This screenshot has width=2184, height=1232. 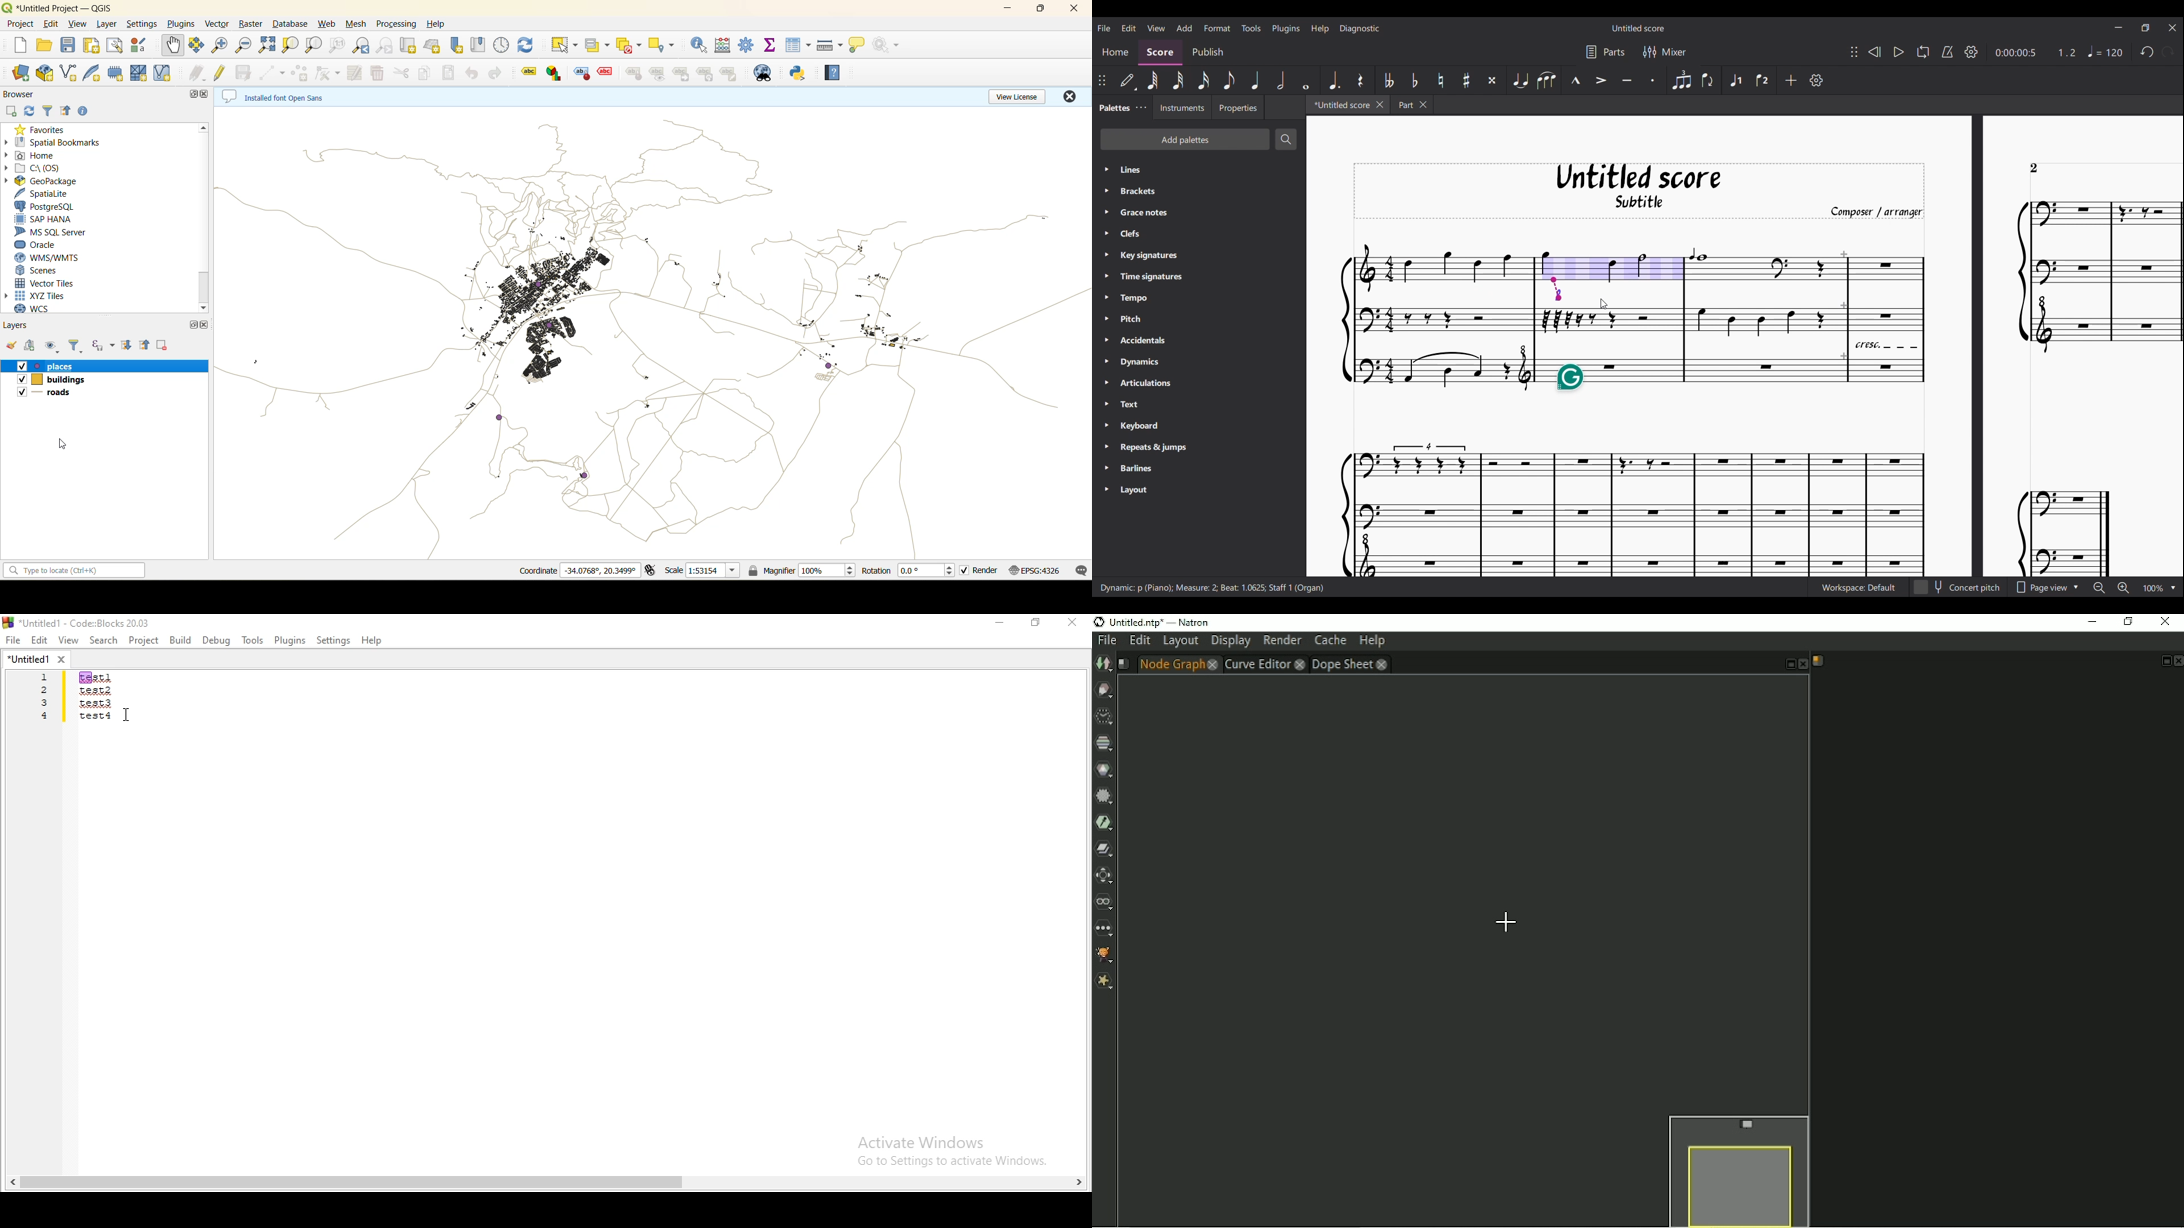 What do you see at coordinates (1082, 571) in the screenshot?
I see `log messages` at bounding box center [1082, 571].